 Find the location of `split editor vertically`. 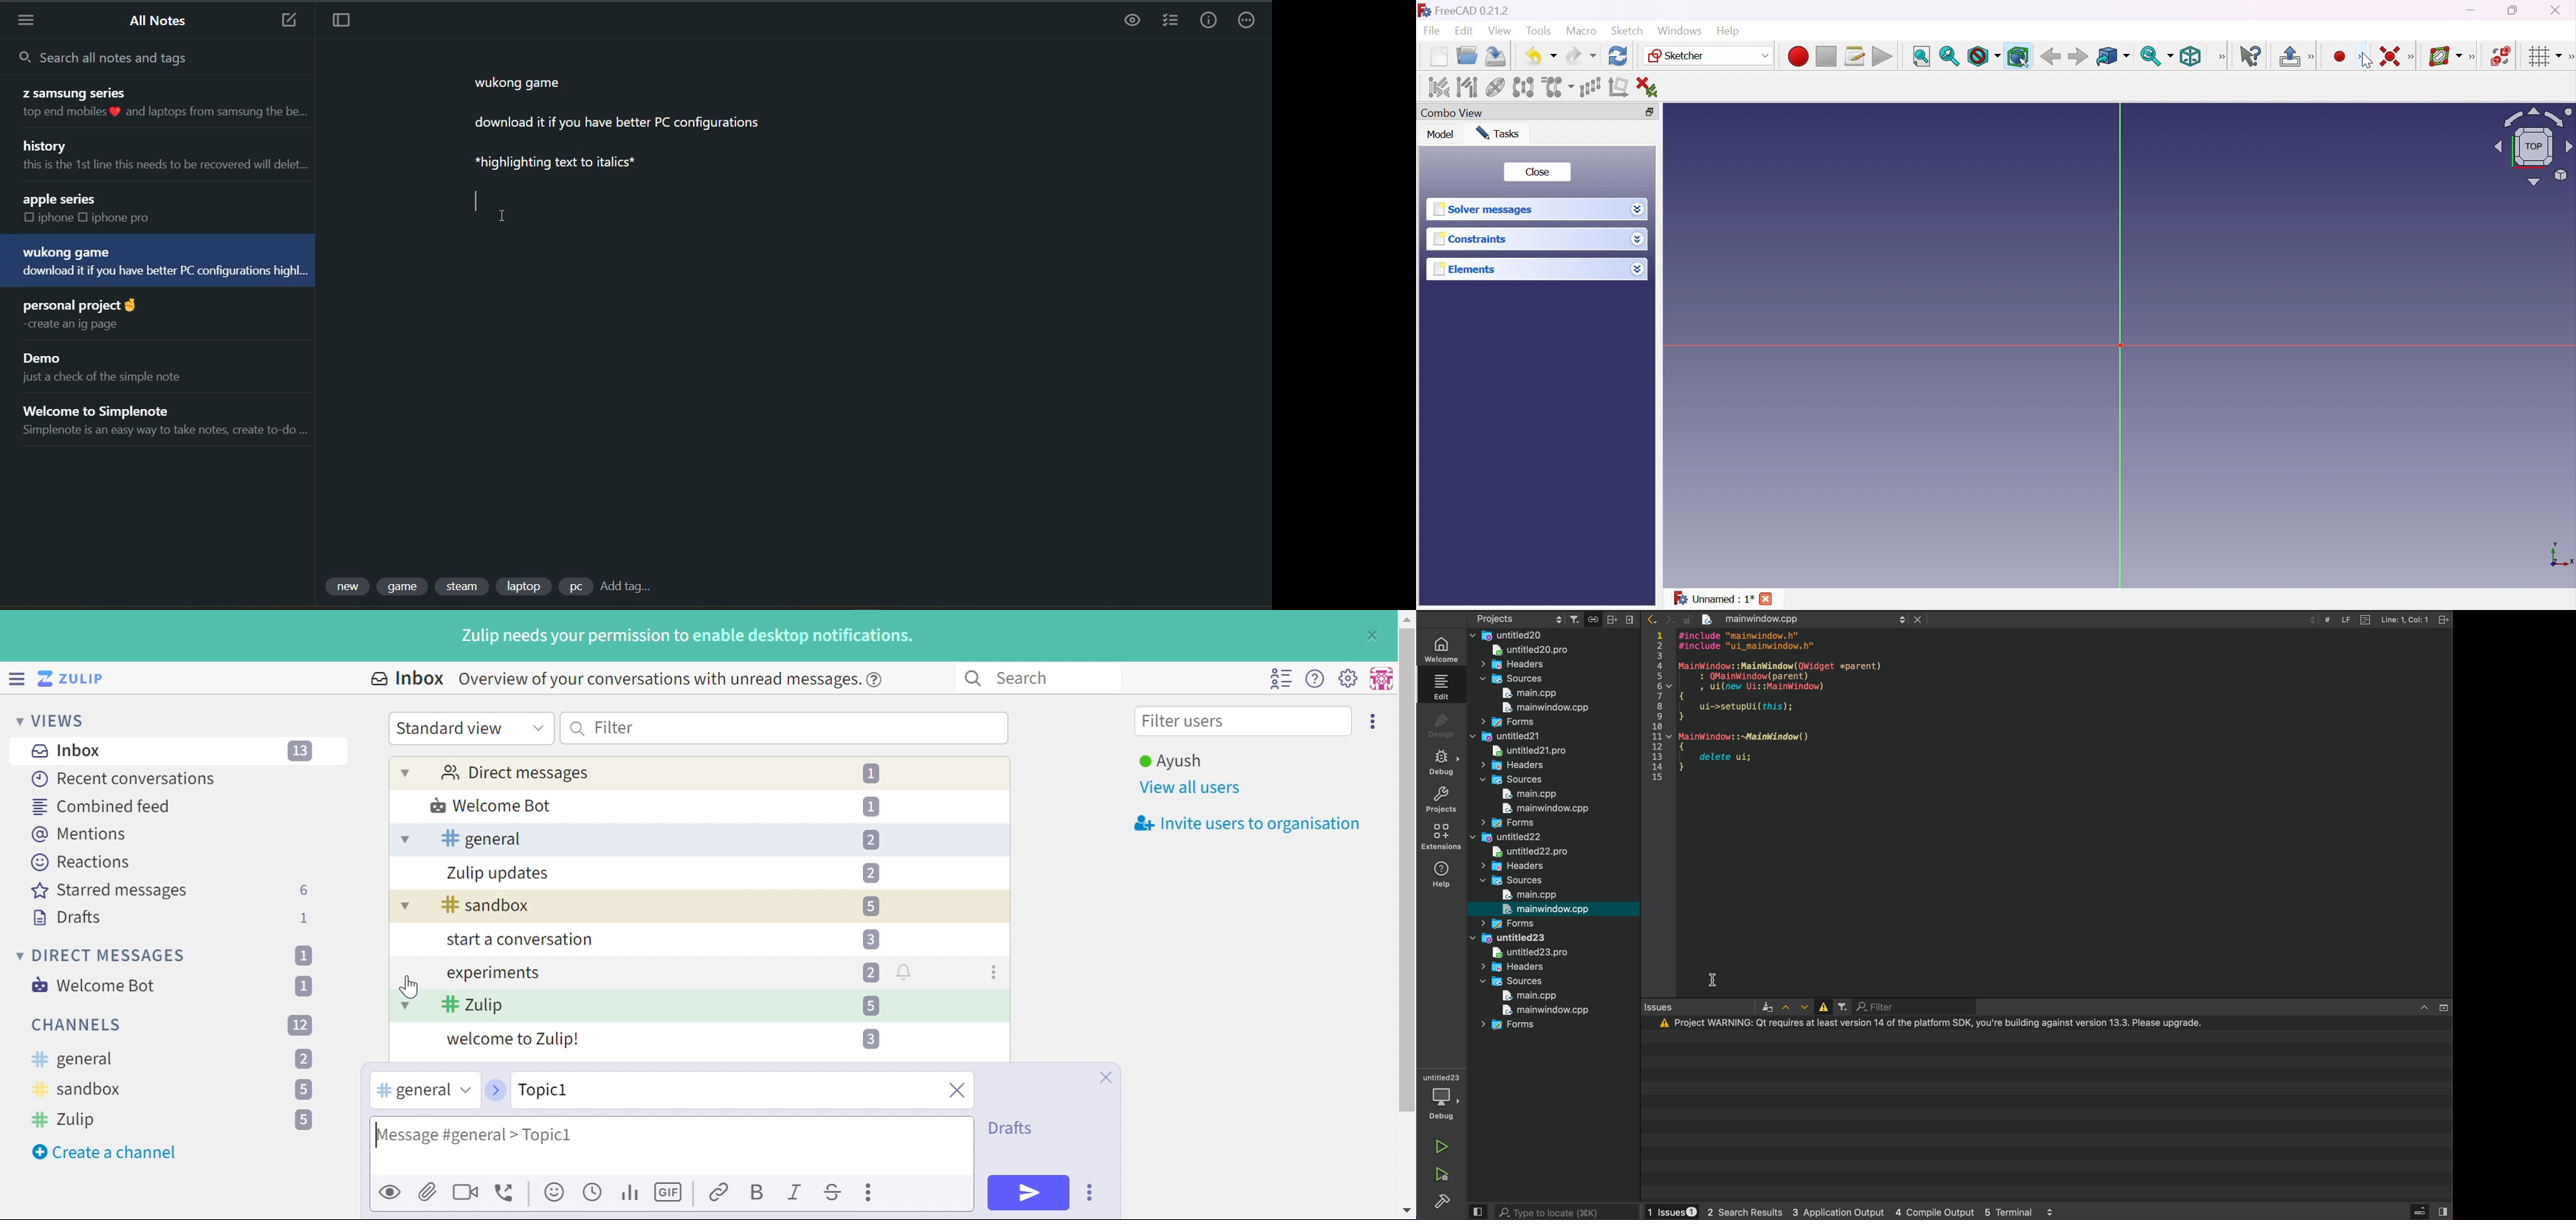

split editor vertically is located at coordinates (1629, 618).